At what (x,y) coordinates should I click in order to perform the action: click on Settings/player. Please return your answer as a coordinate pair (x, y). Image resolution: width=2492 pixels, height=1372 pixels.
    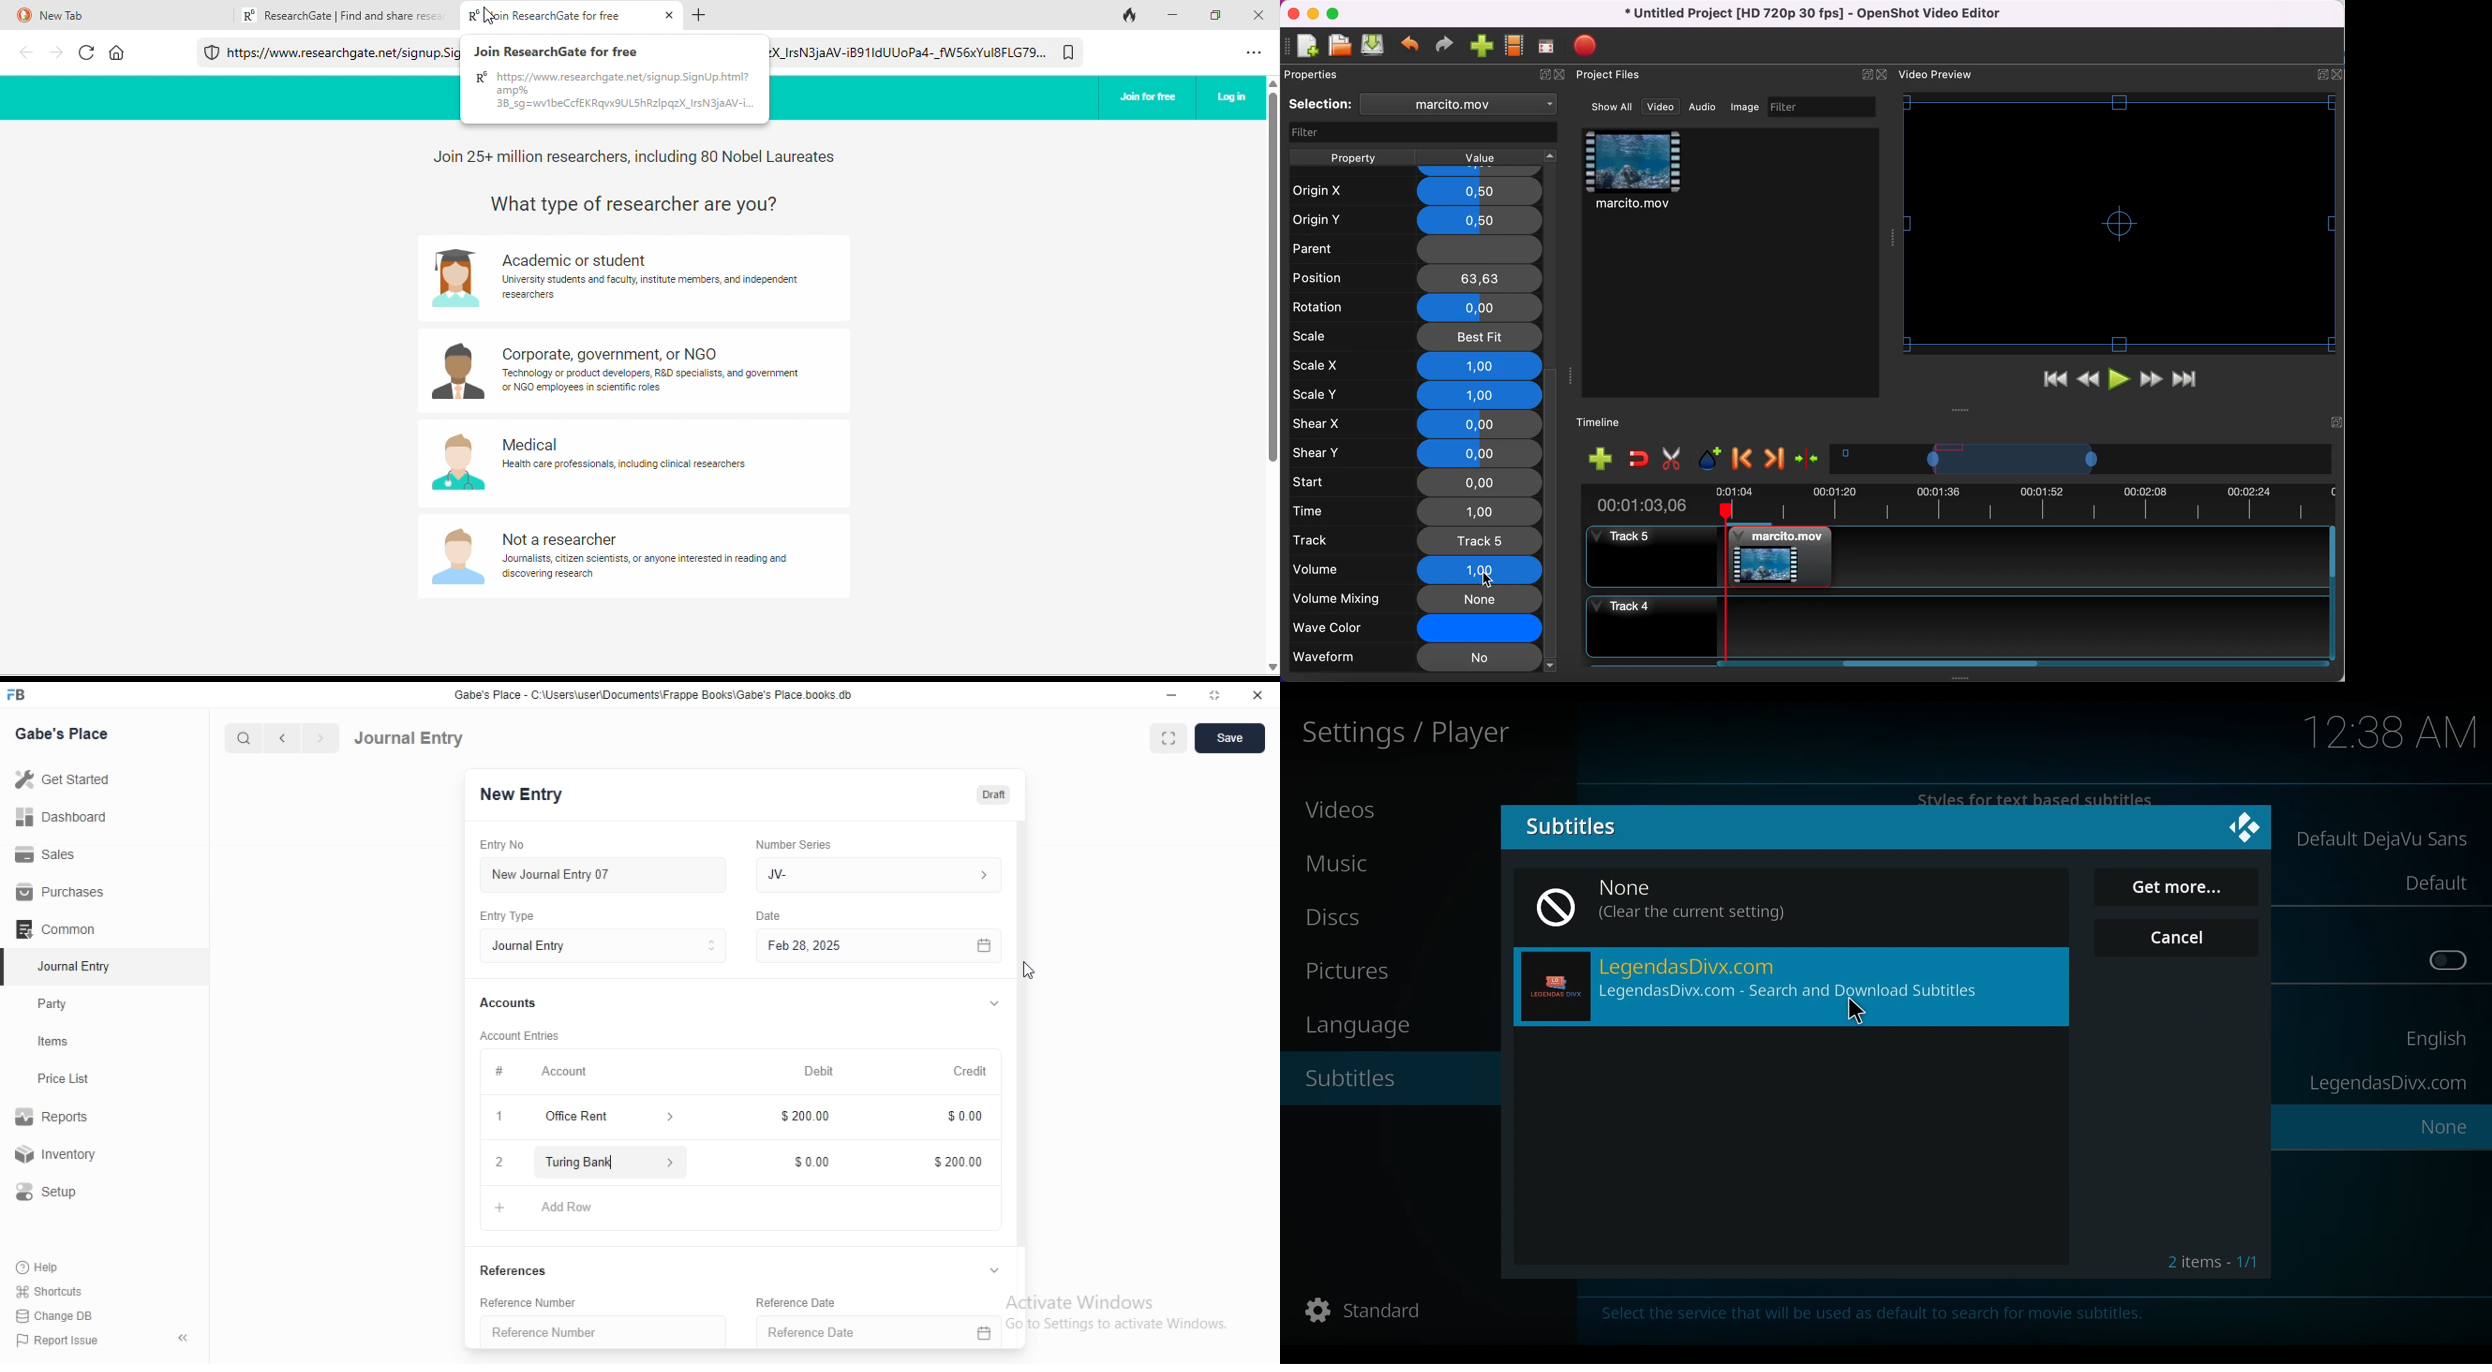
    Looking at the image, I should click on (1404, 734).